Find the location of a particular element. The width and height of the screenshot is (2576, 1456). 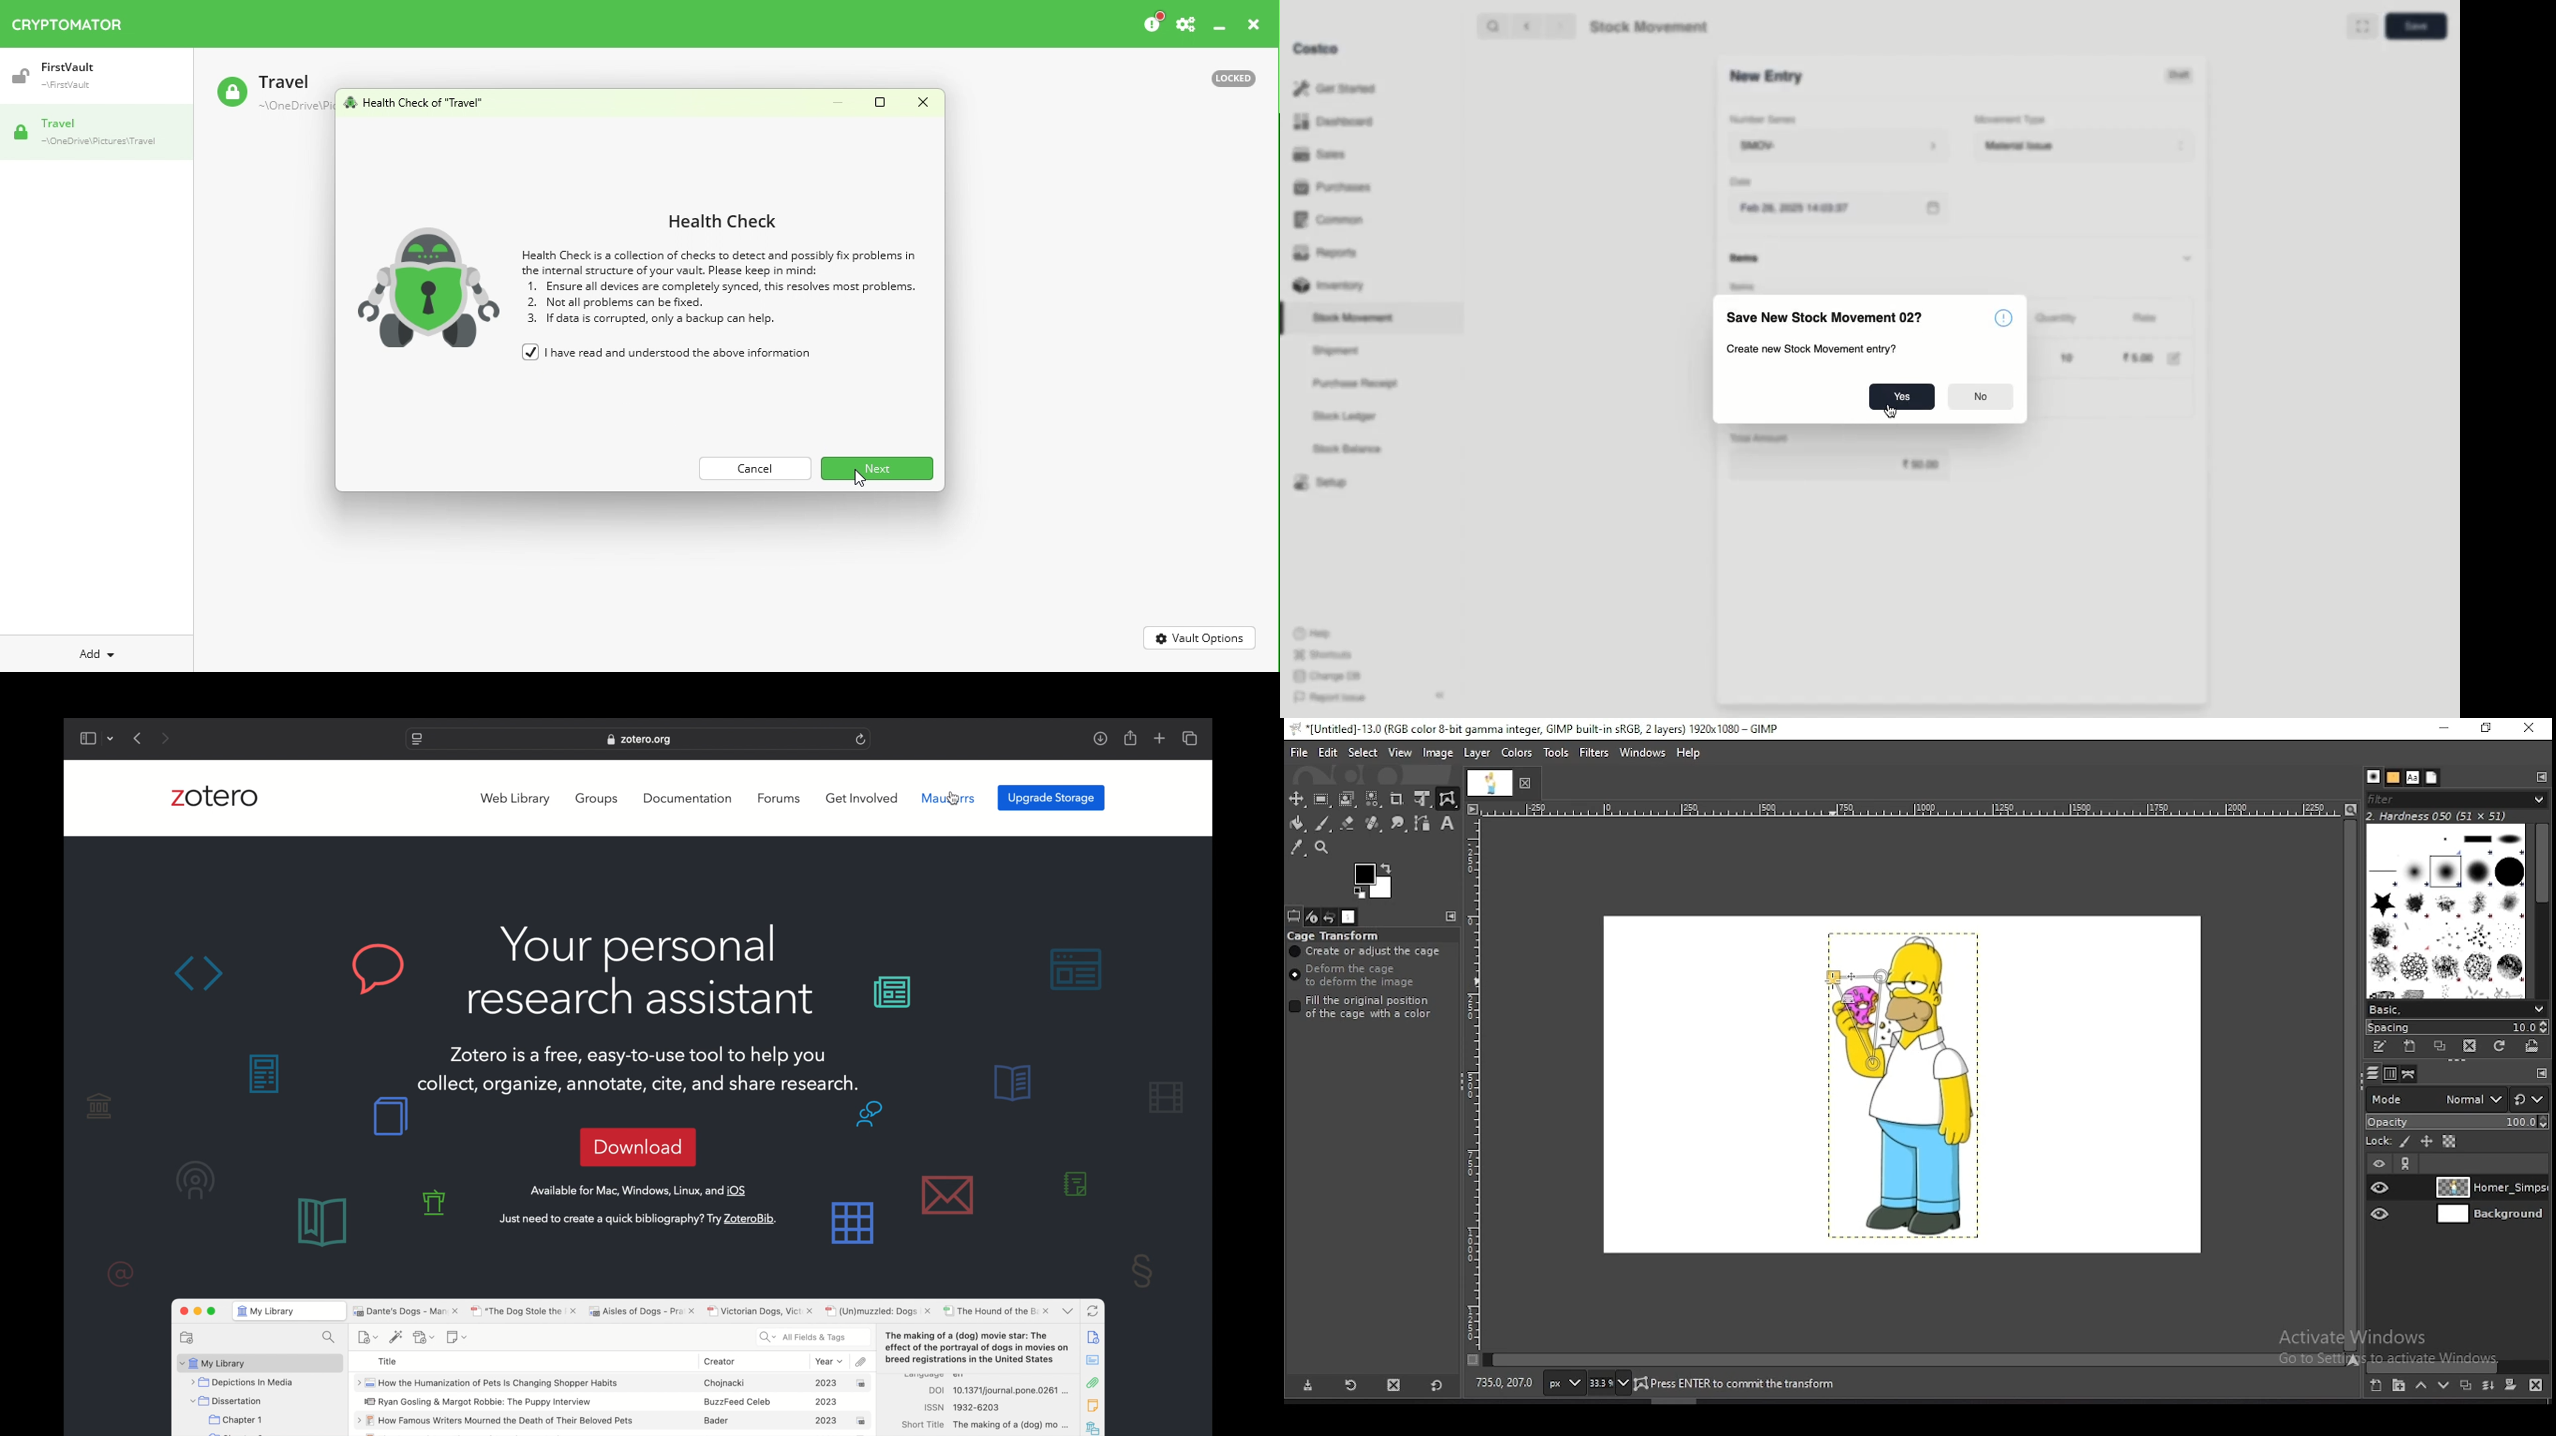

brushes is located at coordinates (2374, 778).